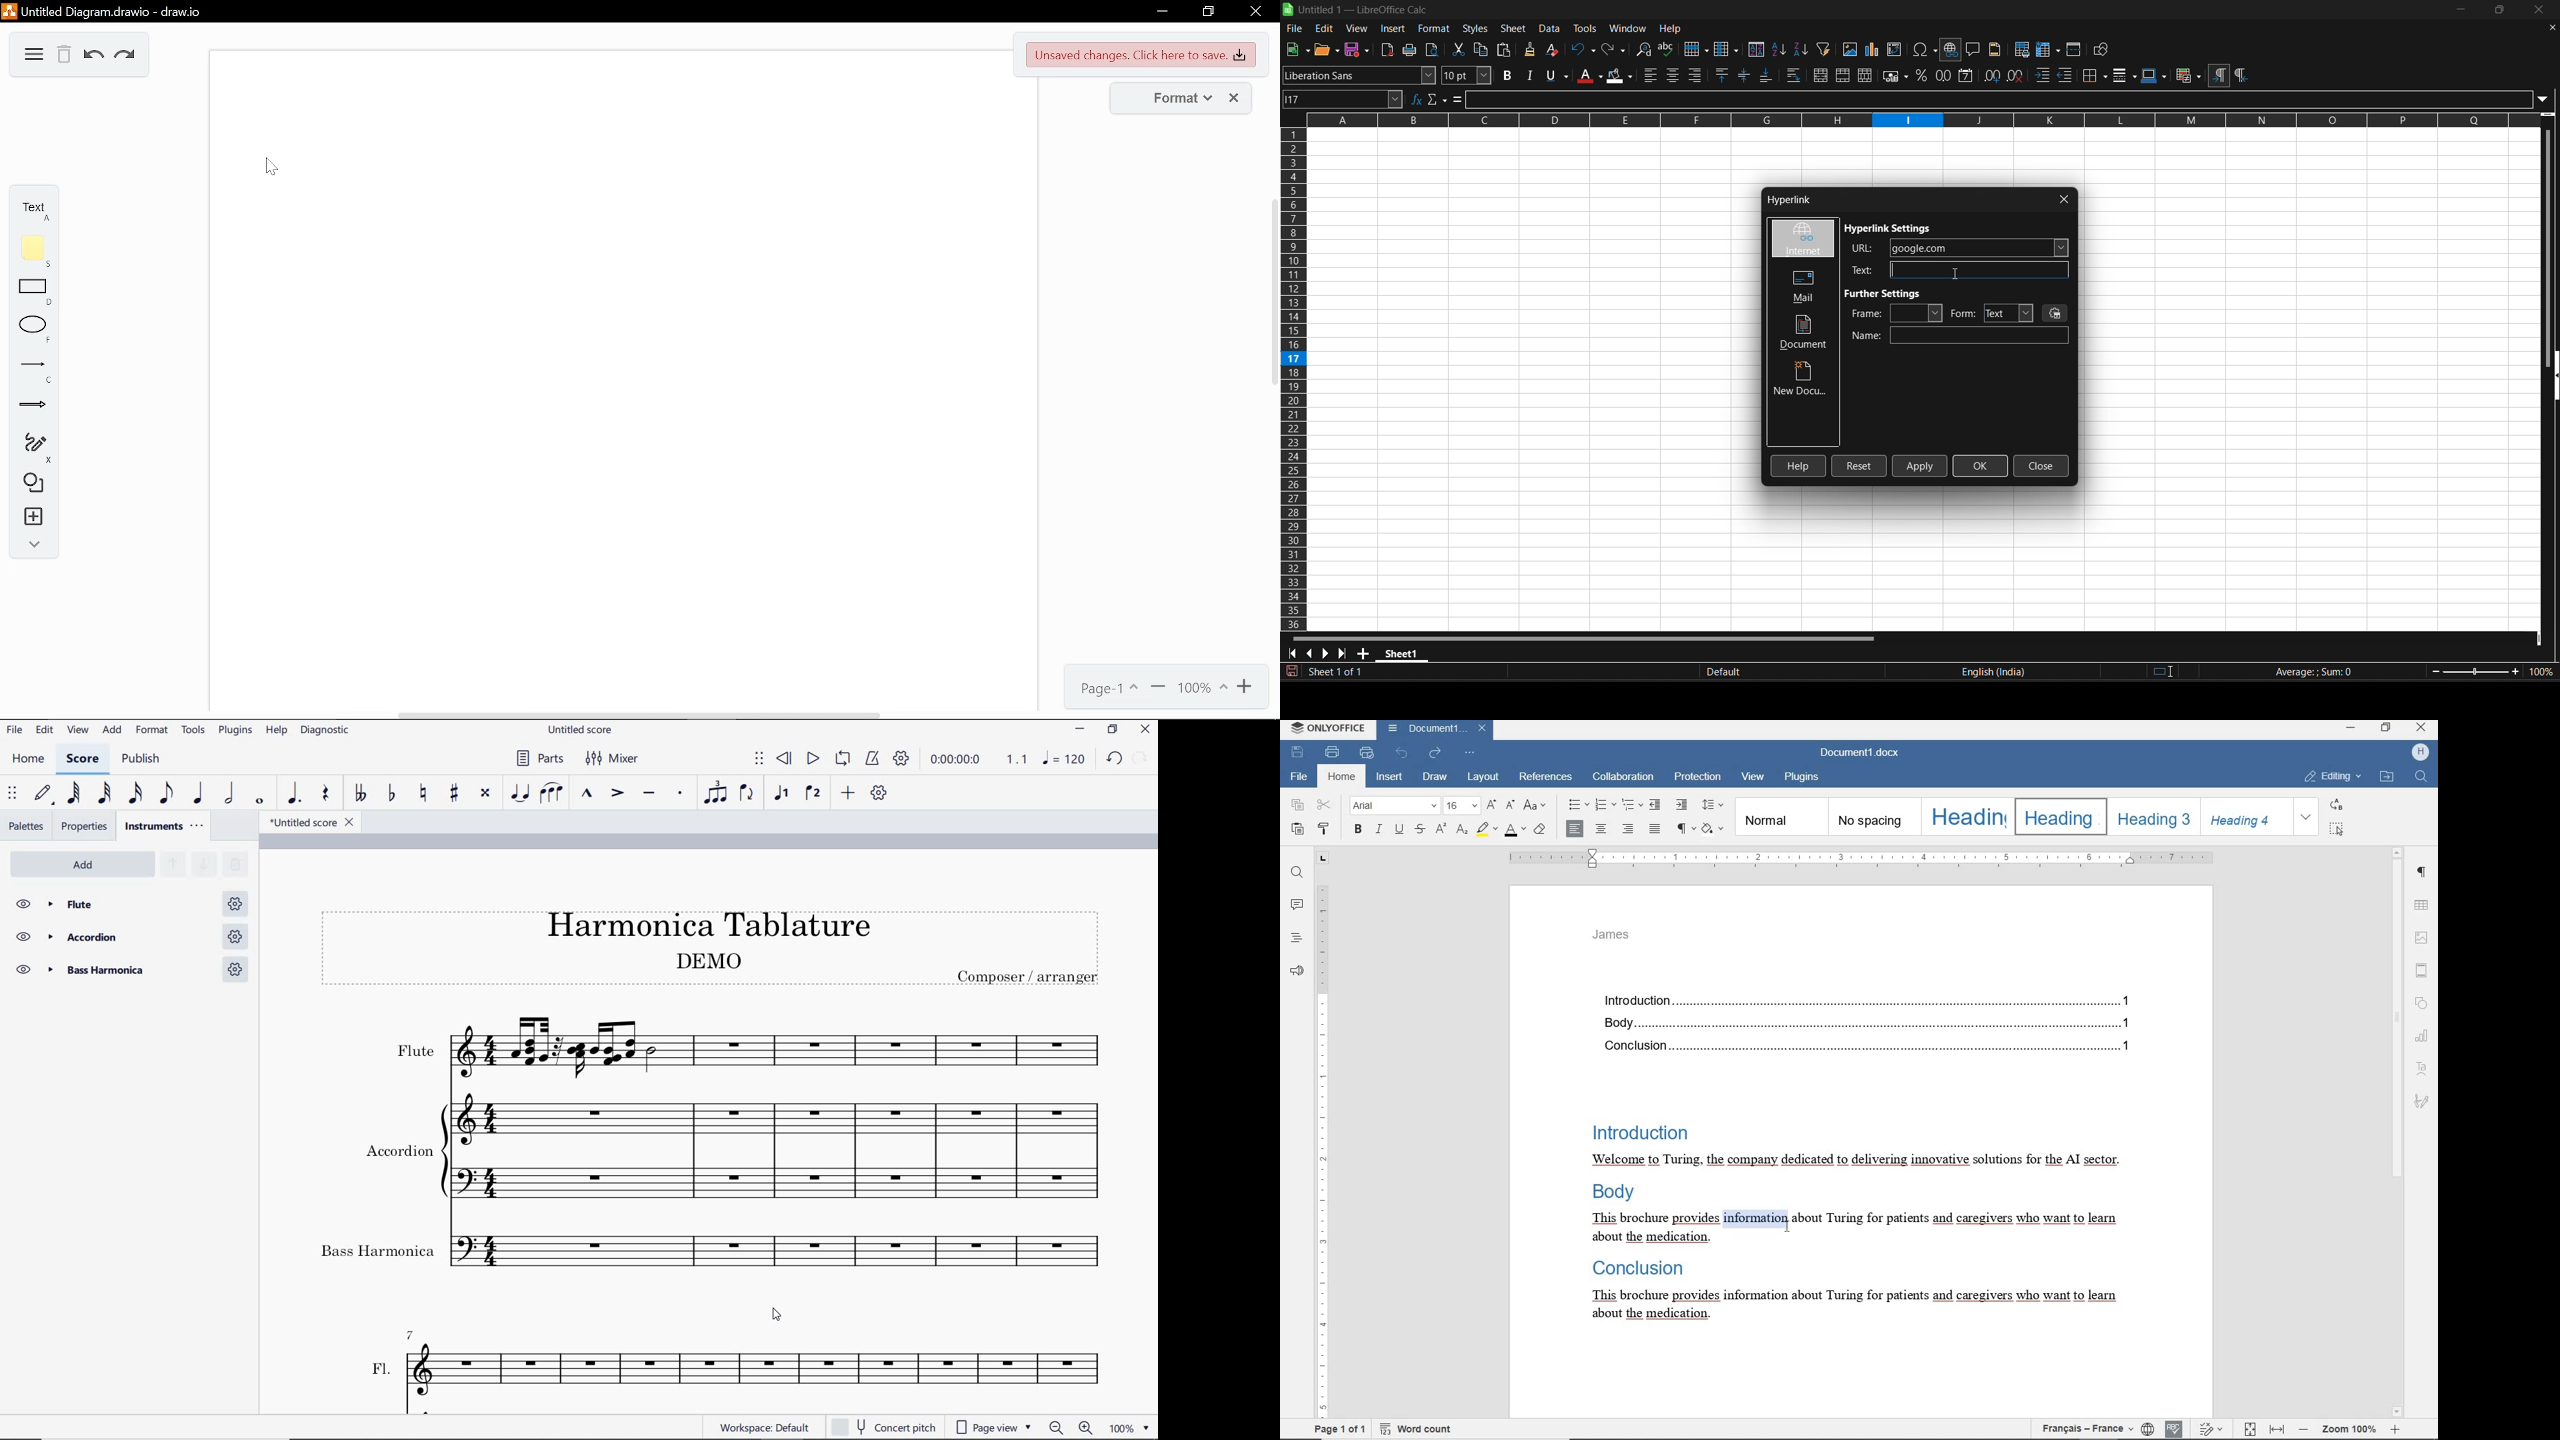 This screenshot has height=1456, width=2576. I want to click on ITALIC, so click(1379, 830).